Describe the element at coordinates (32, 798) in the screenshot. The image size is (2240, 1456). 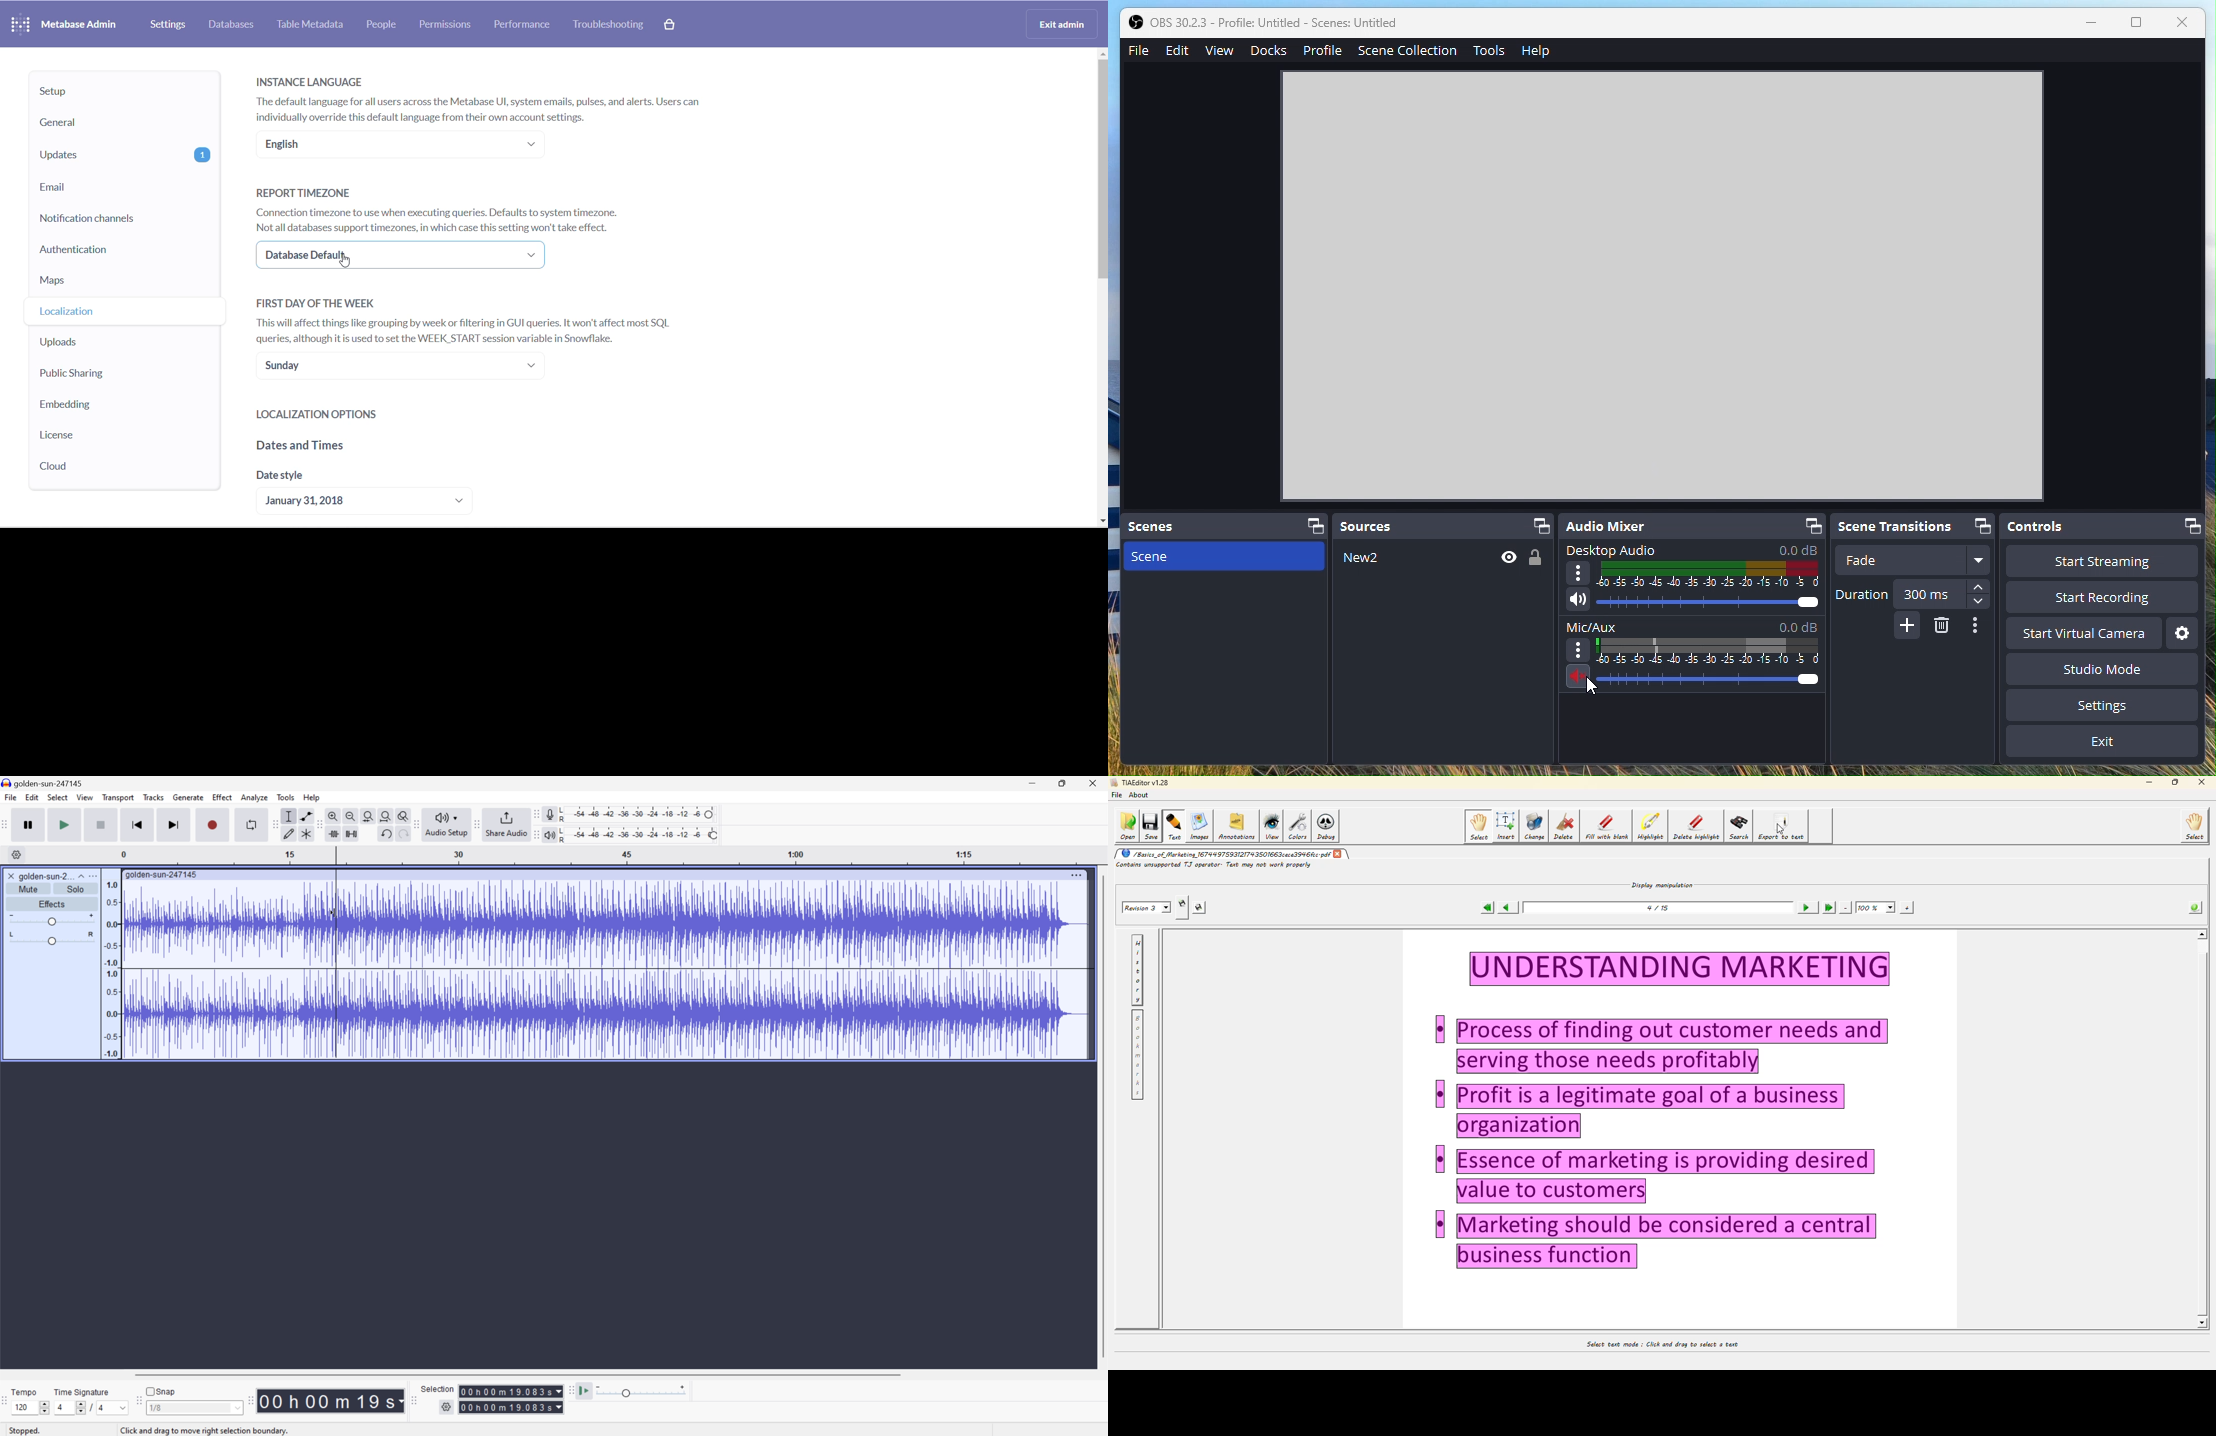
I see `Edit` at that location.